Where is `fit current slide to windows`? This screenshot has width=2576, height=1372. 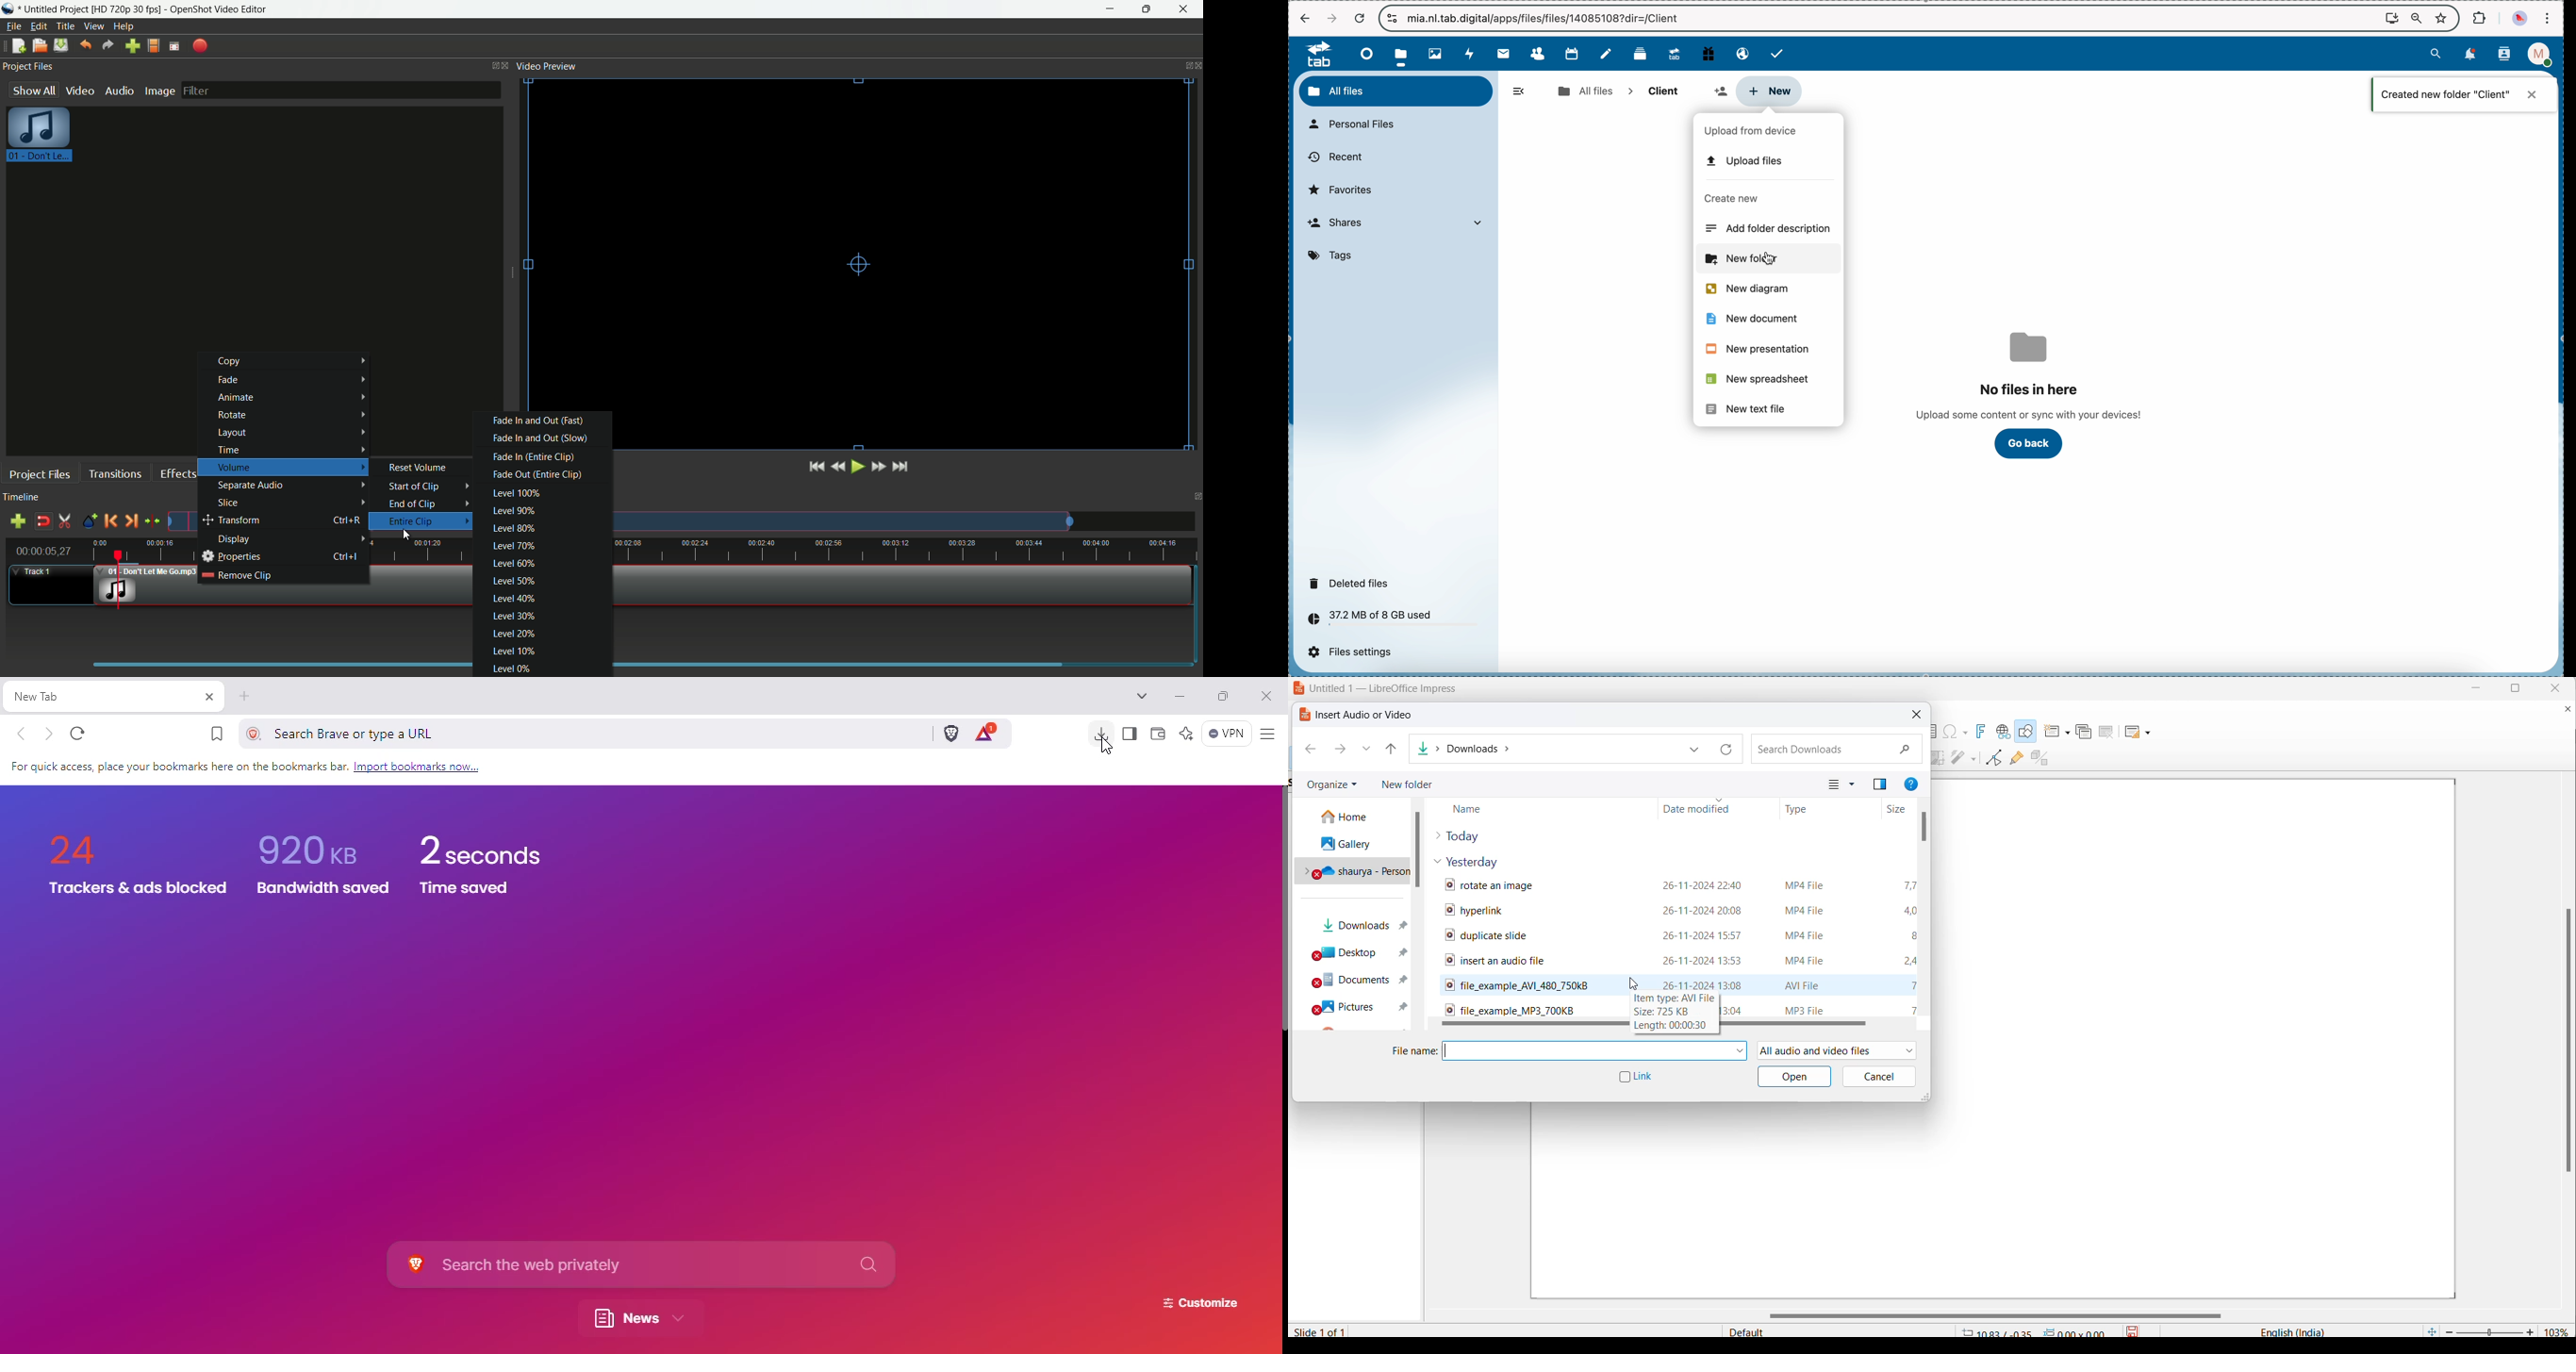
fit current slide to windows is located at coordinates (2430, 1330).